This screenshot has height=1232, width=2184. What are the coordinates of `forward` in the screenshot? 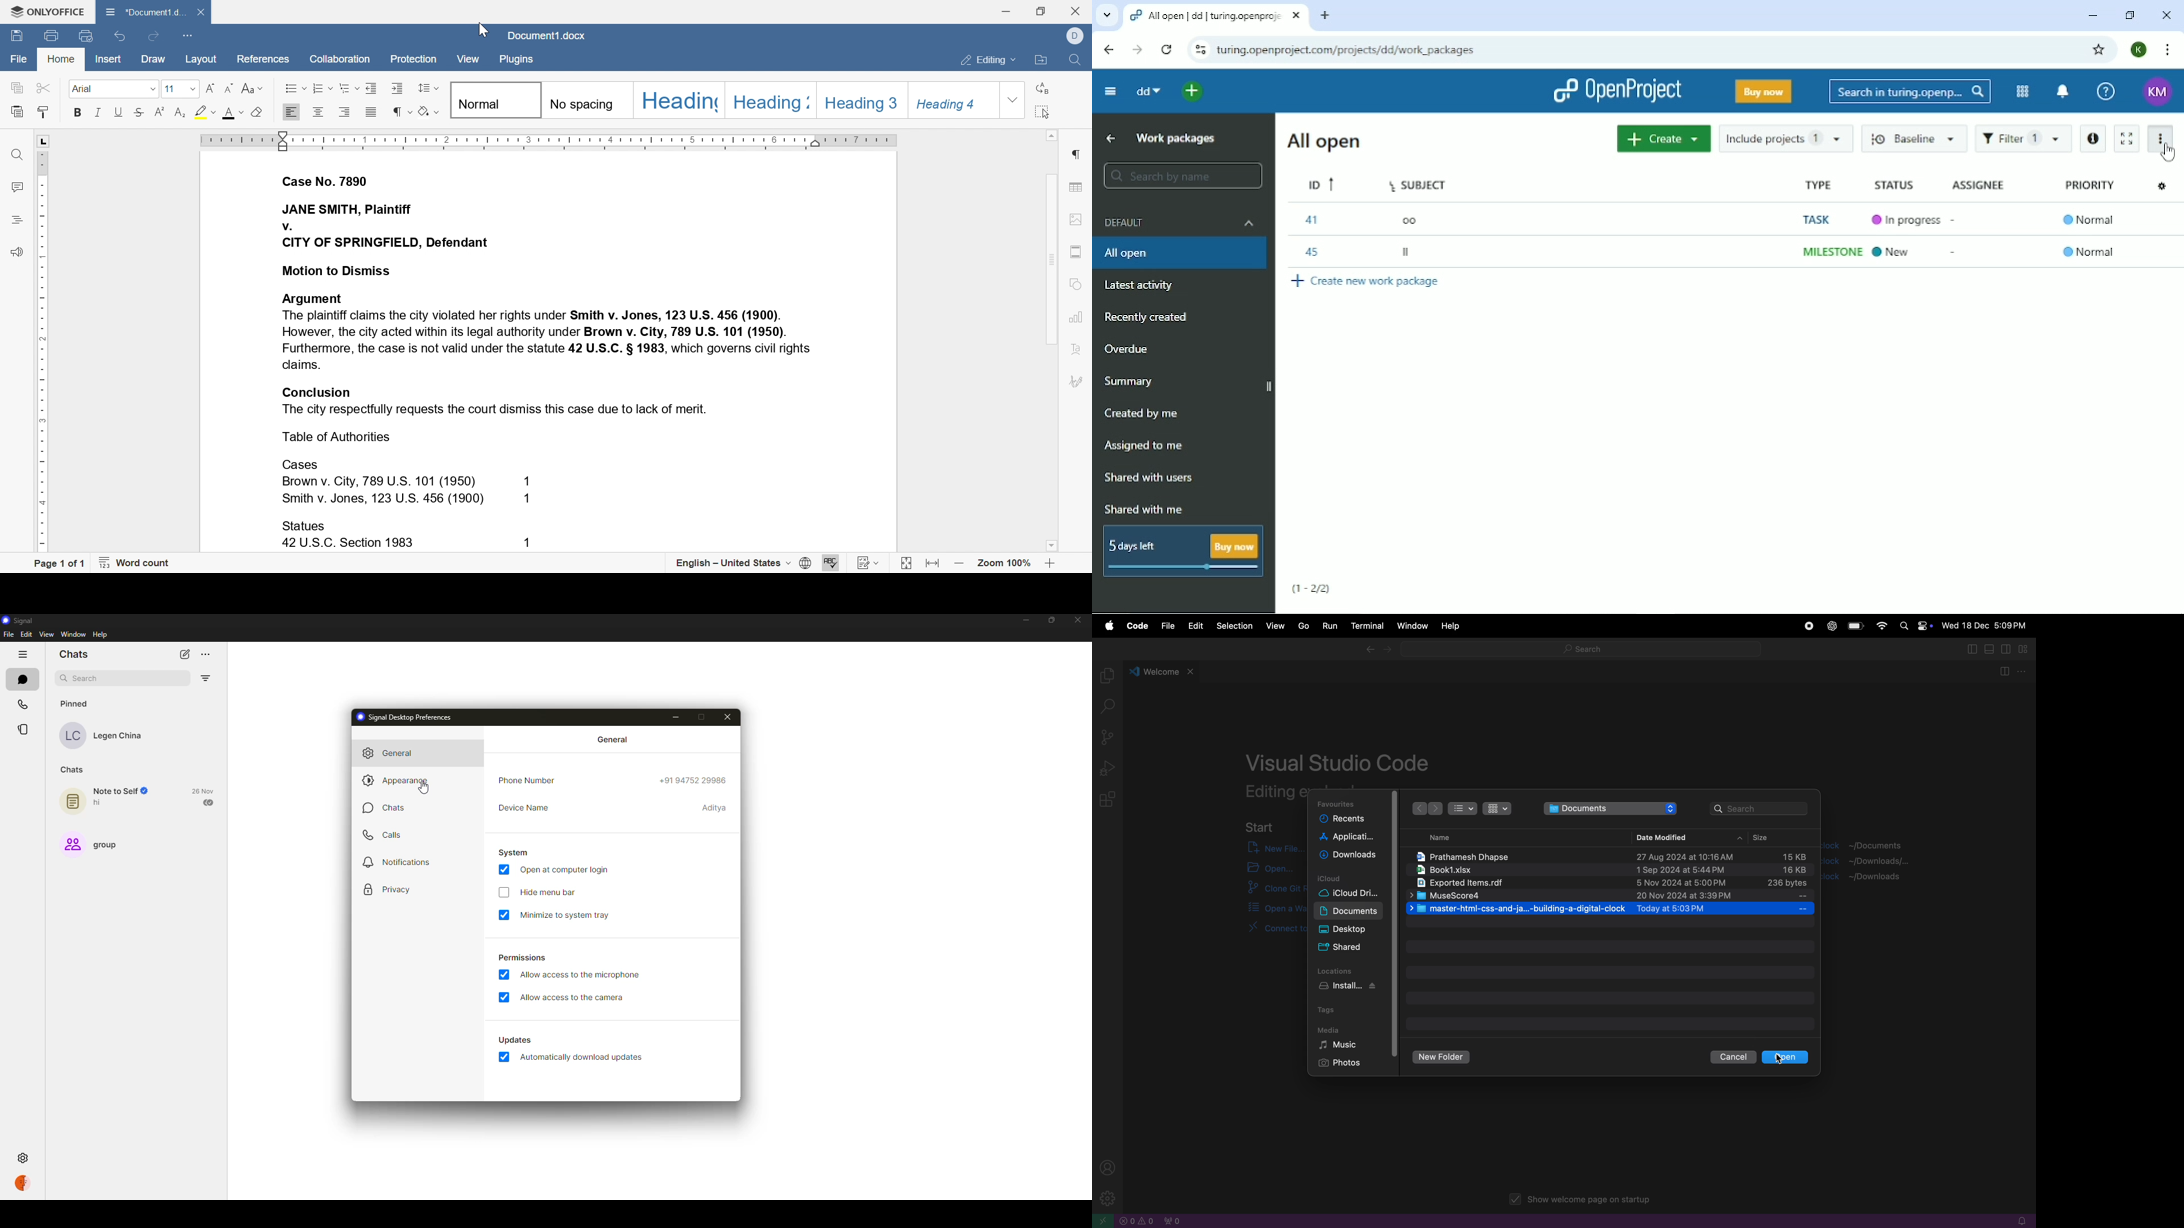 It's located at (1134, 50).